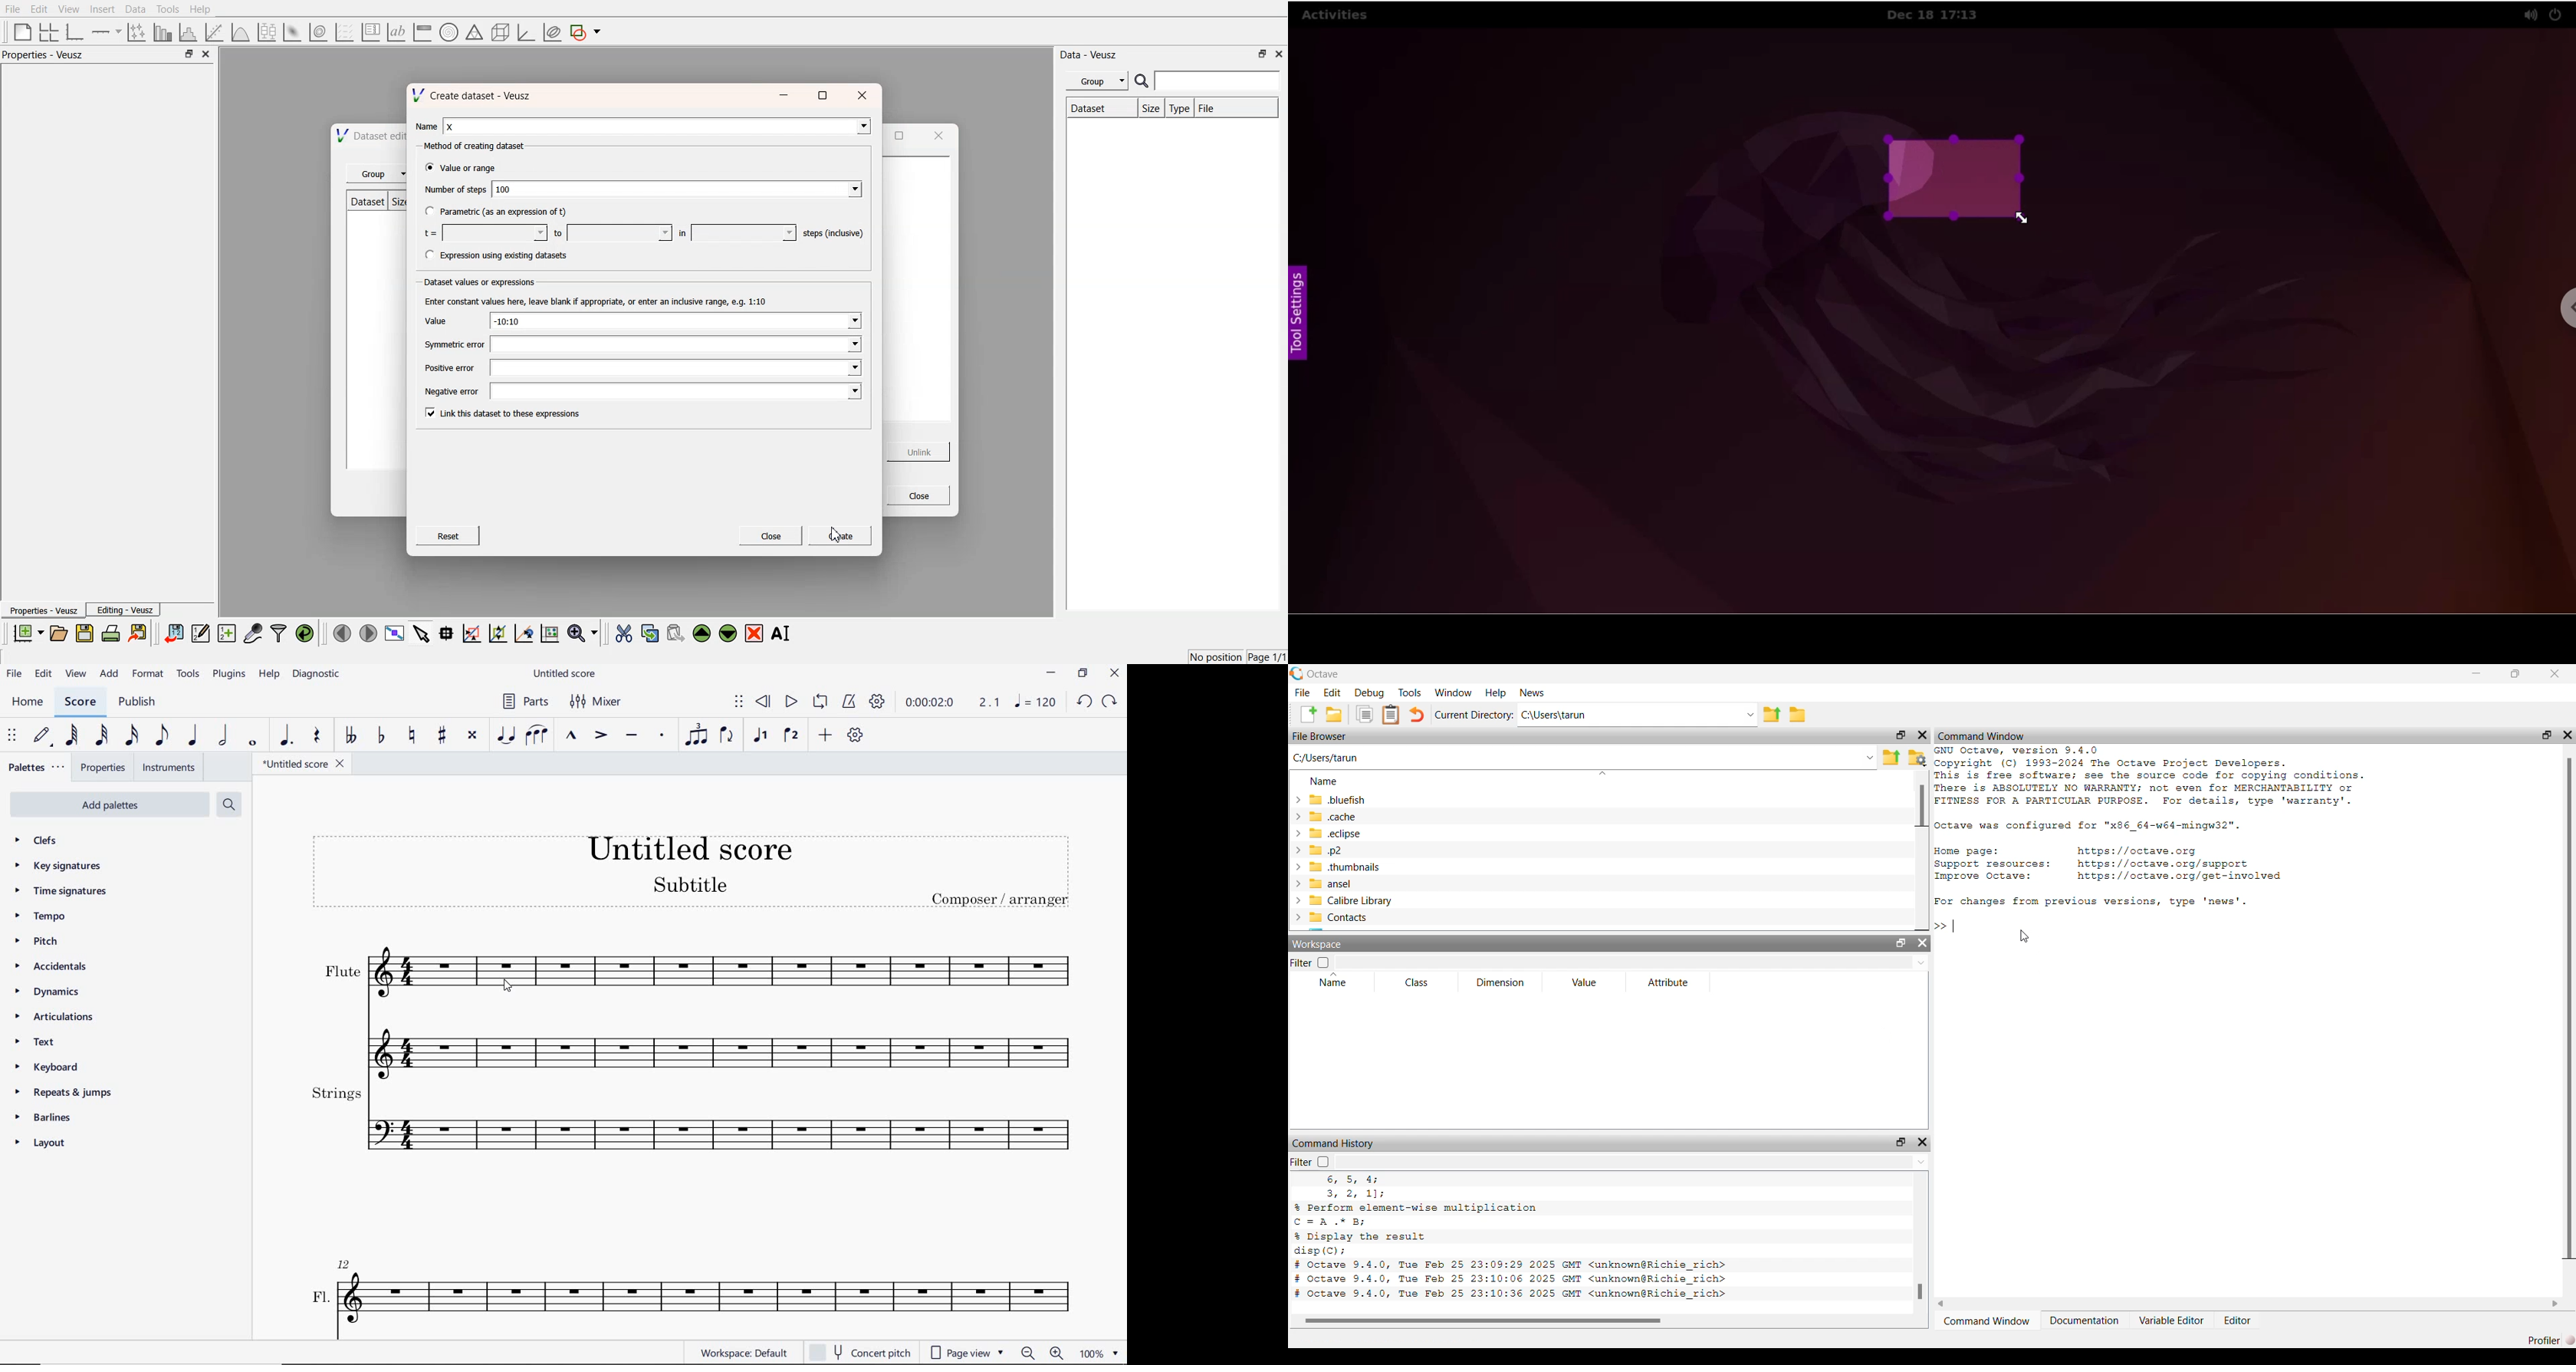  I want to click on save, so click(87, 633).